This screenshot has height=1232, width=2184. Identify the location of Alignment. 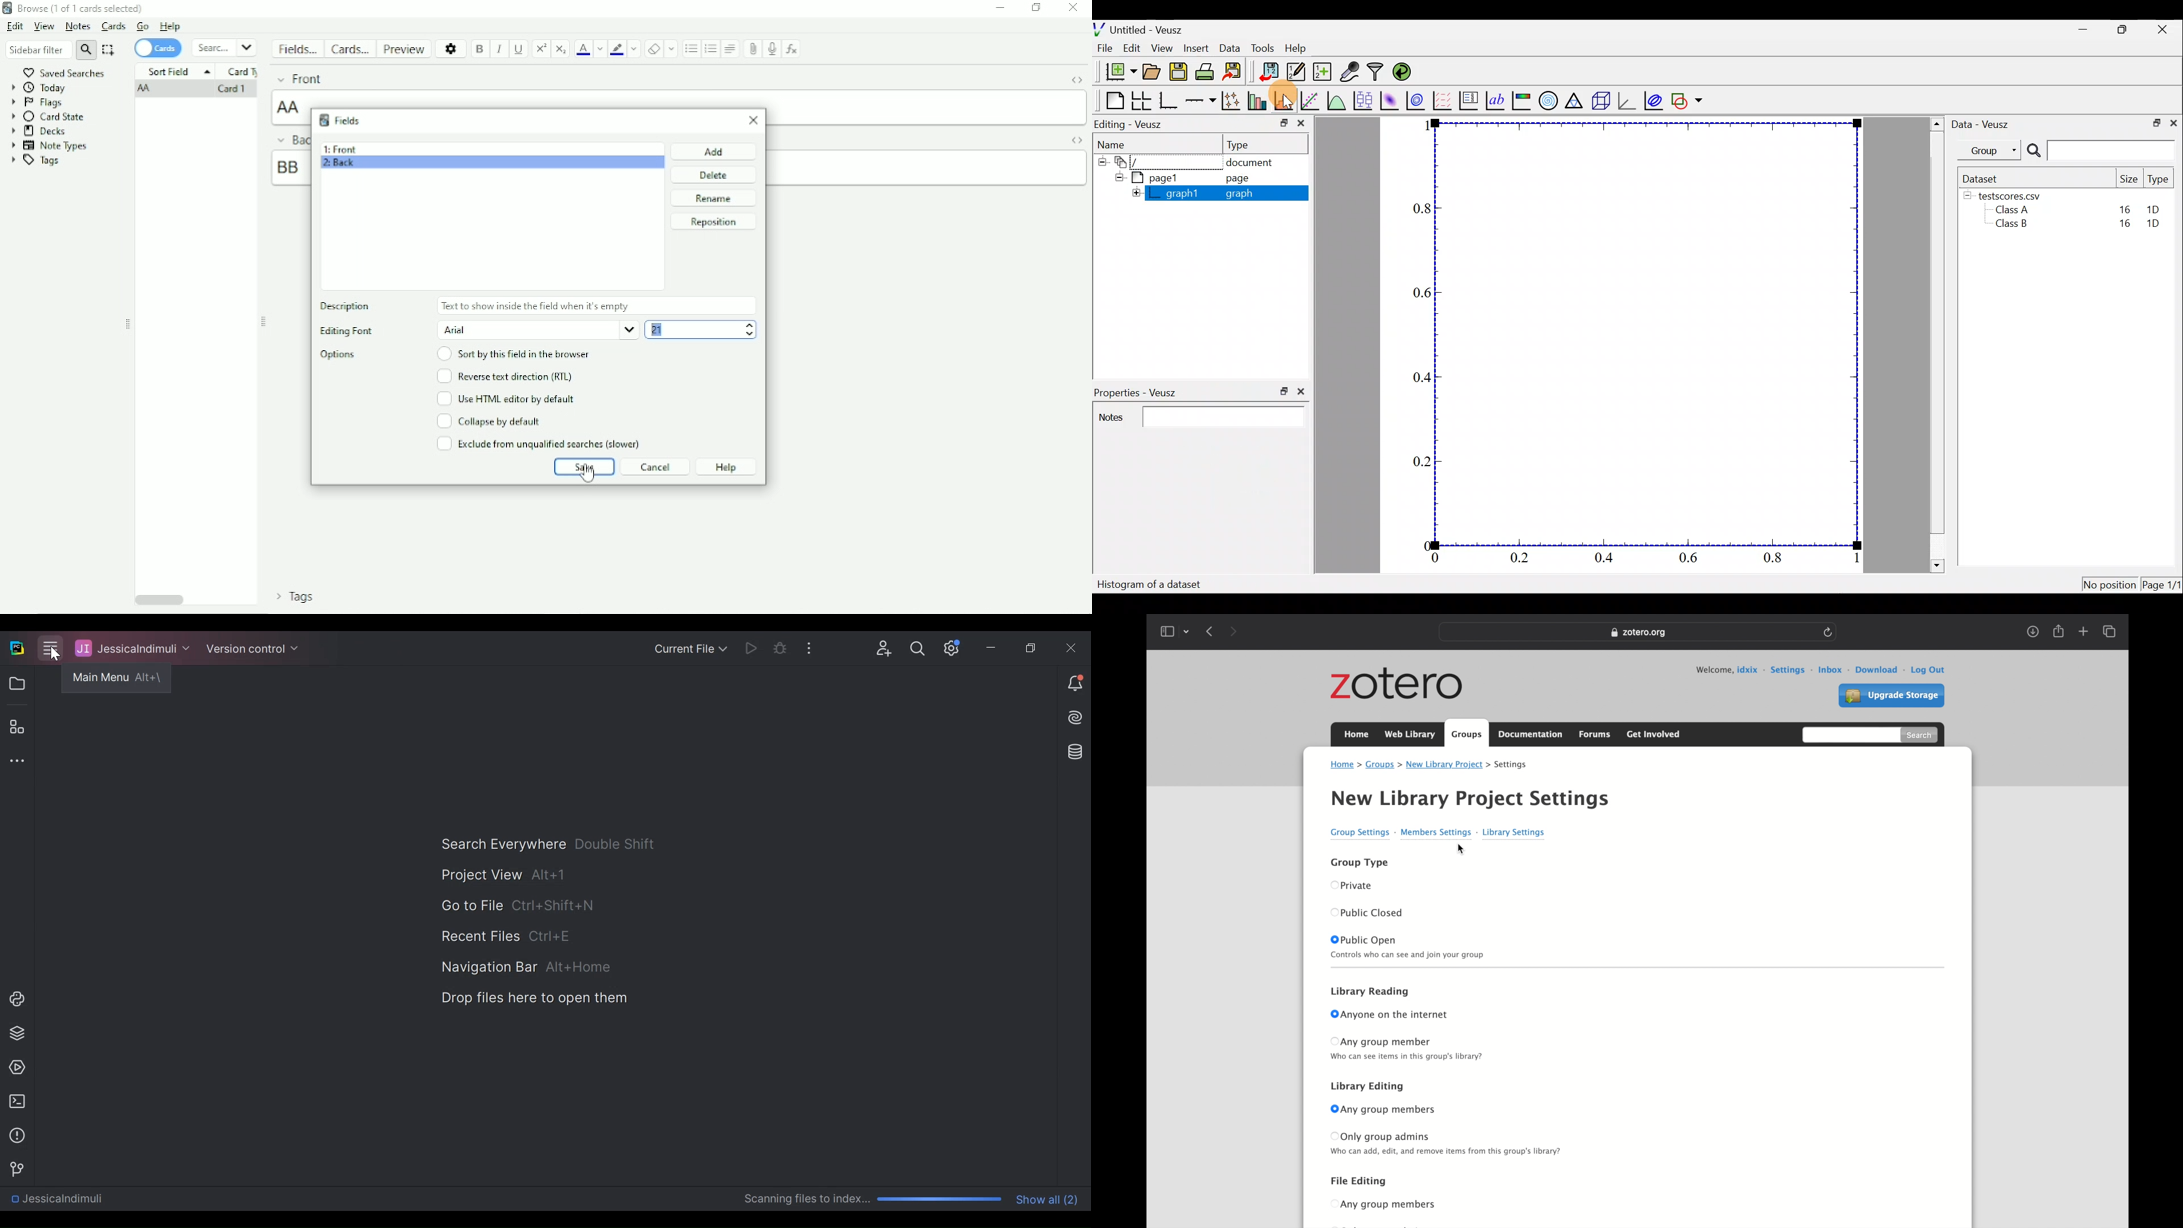
(731, 48).